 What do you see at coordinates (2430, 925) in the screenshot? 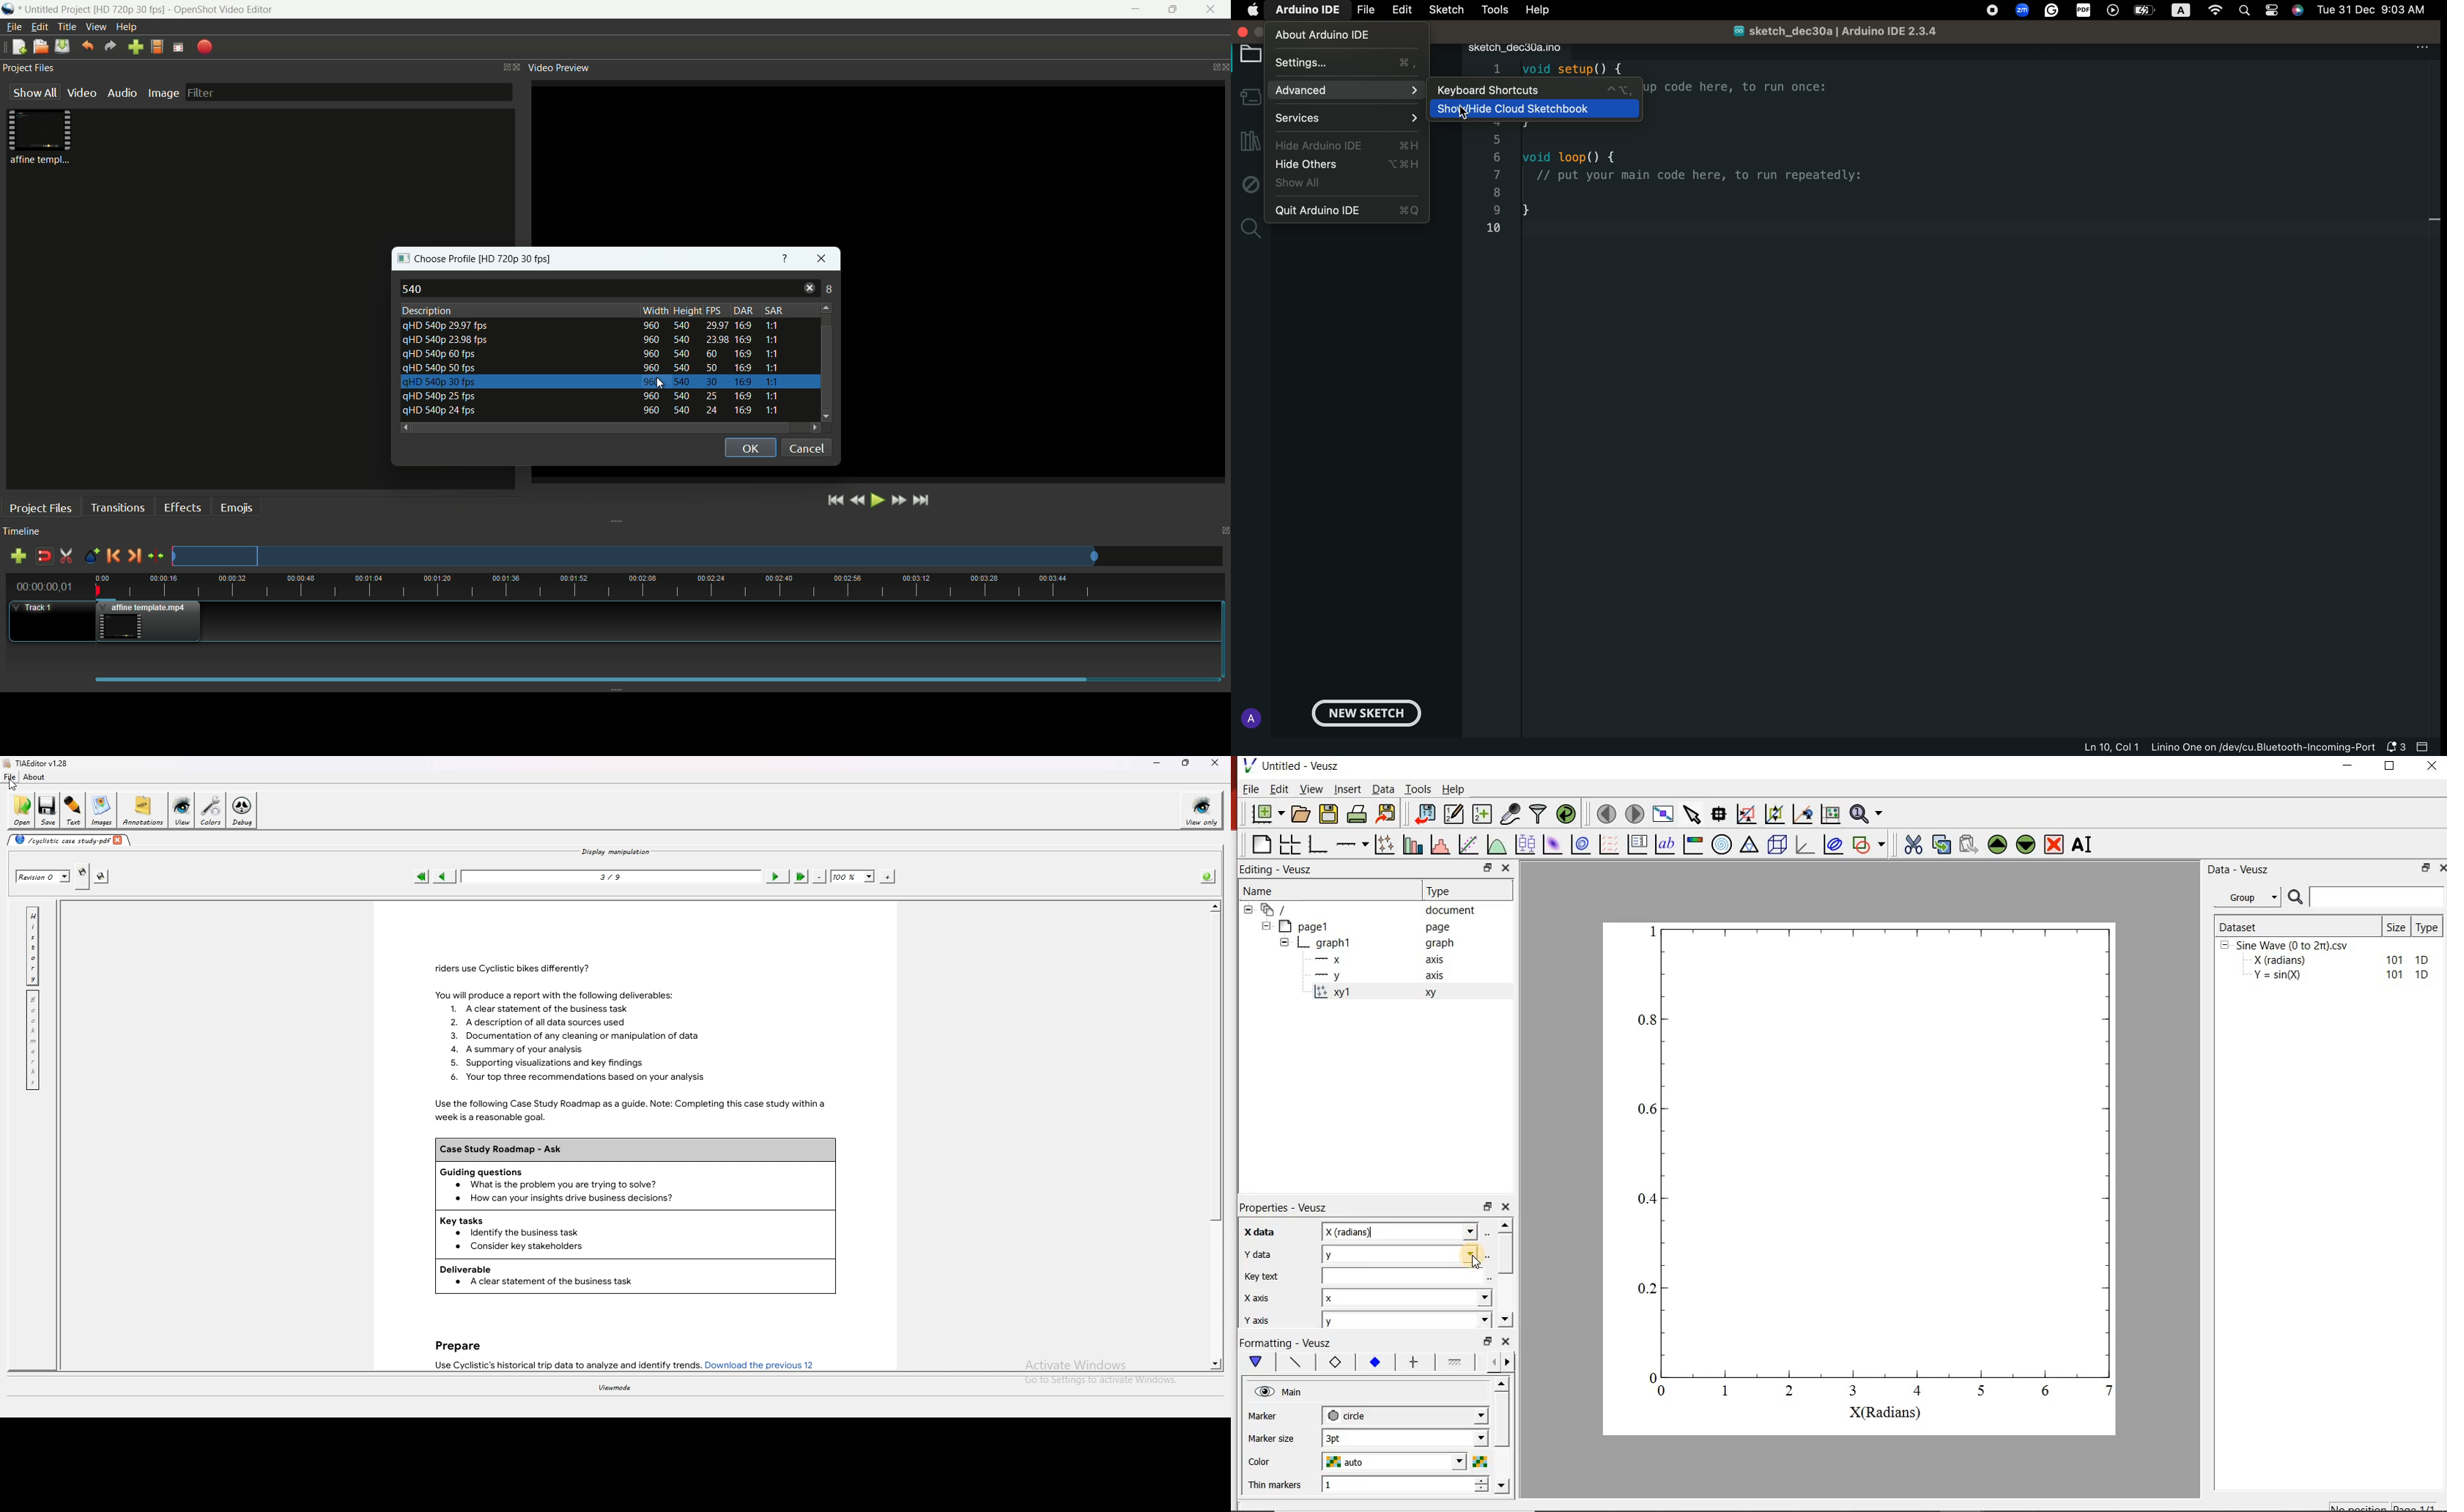
I see `Type` at bounding box center [2430, 925].